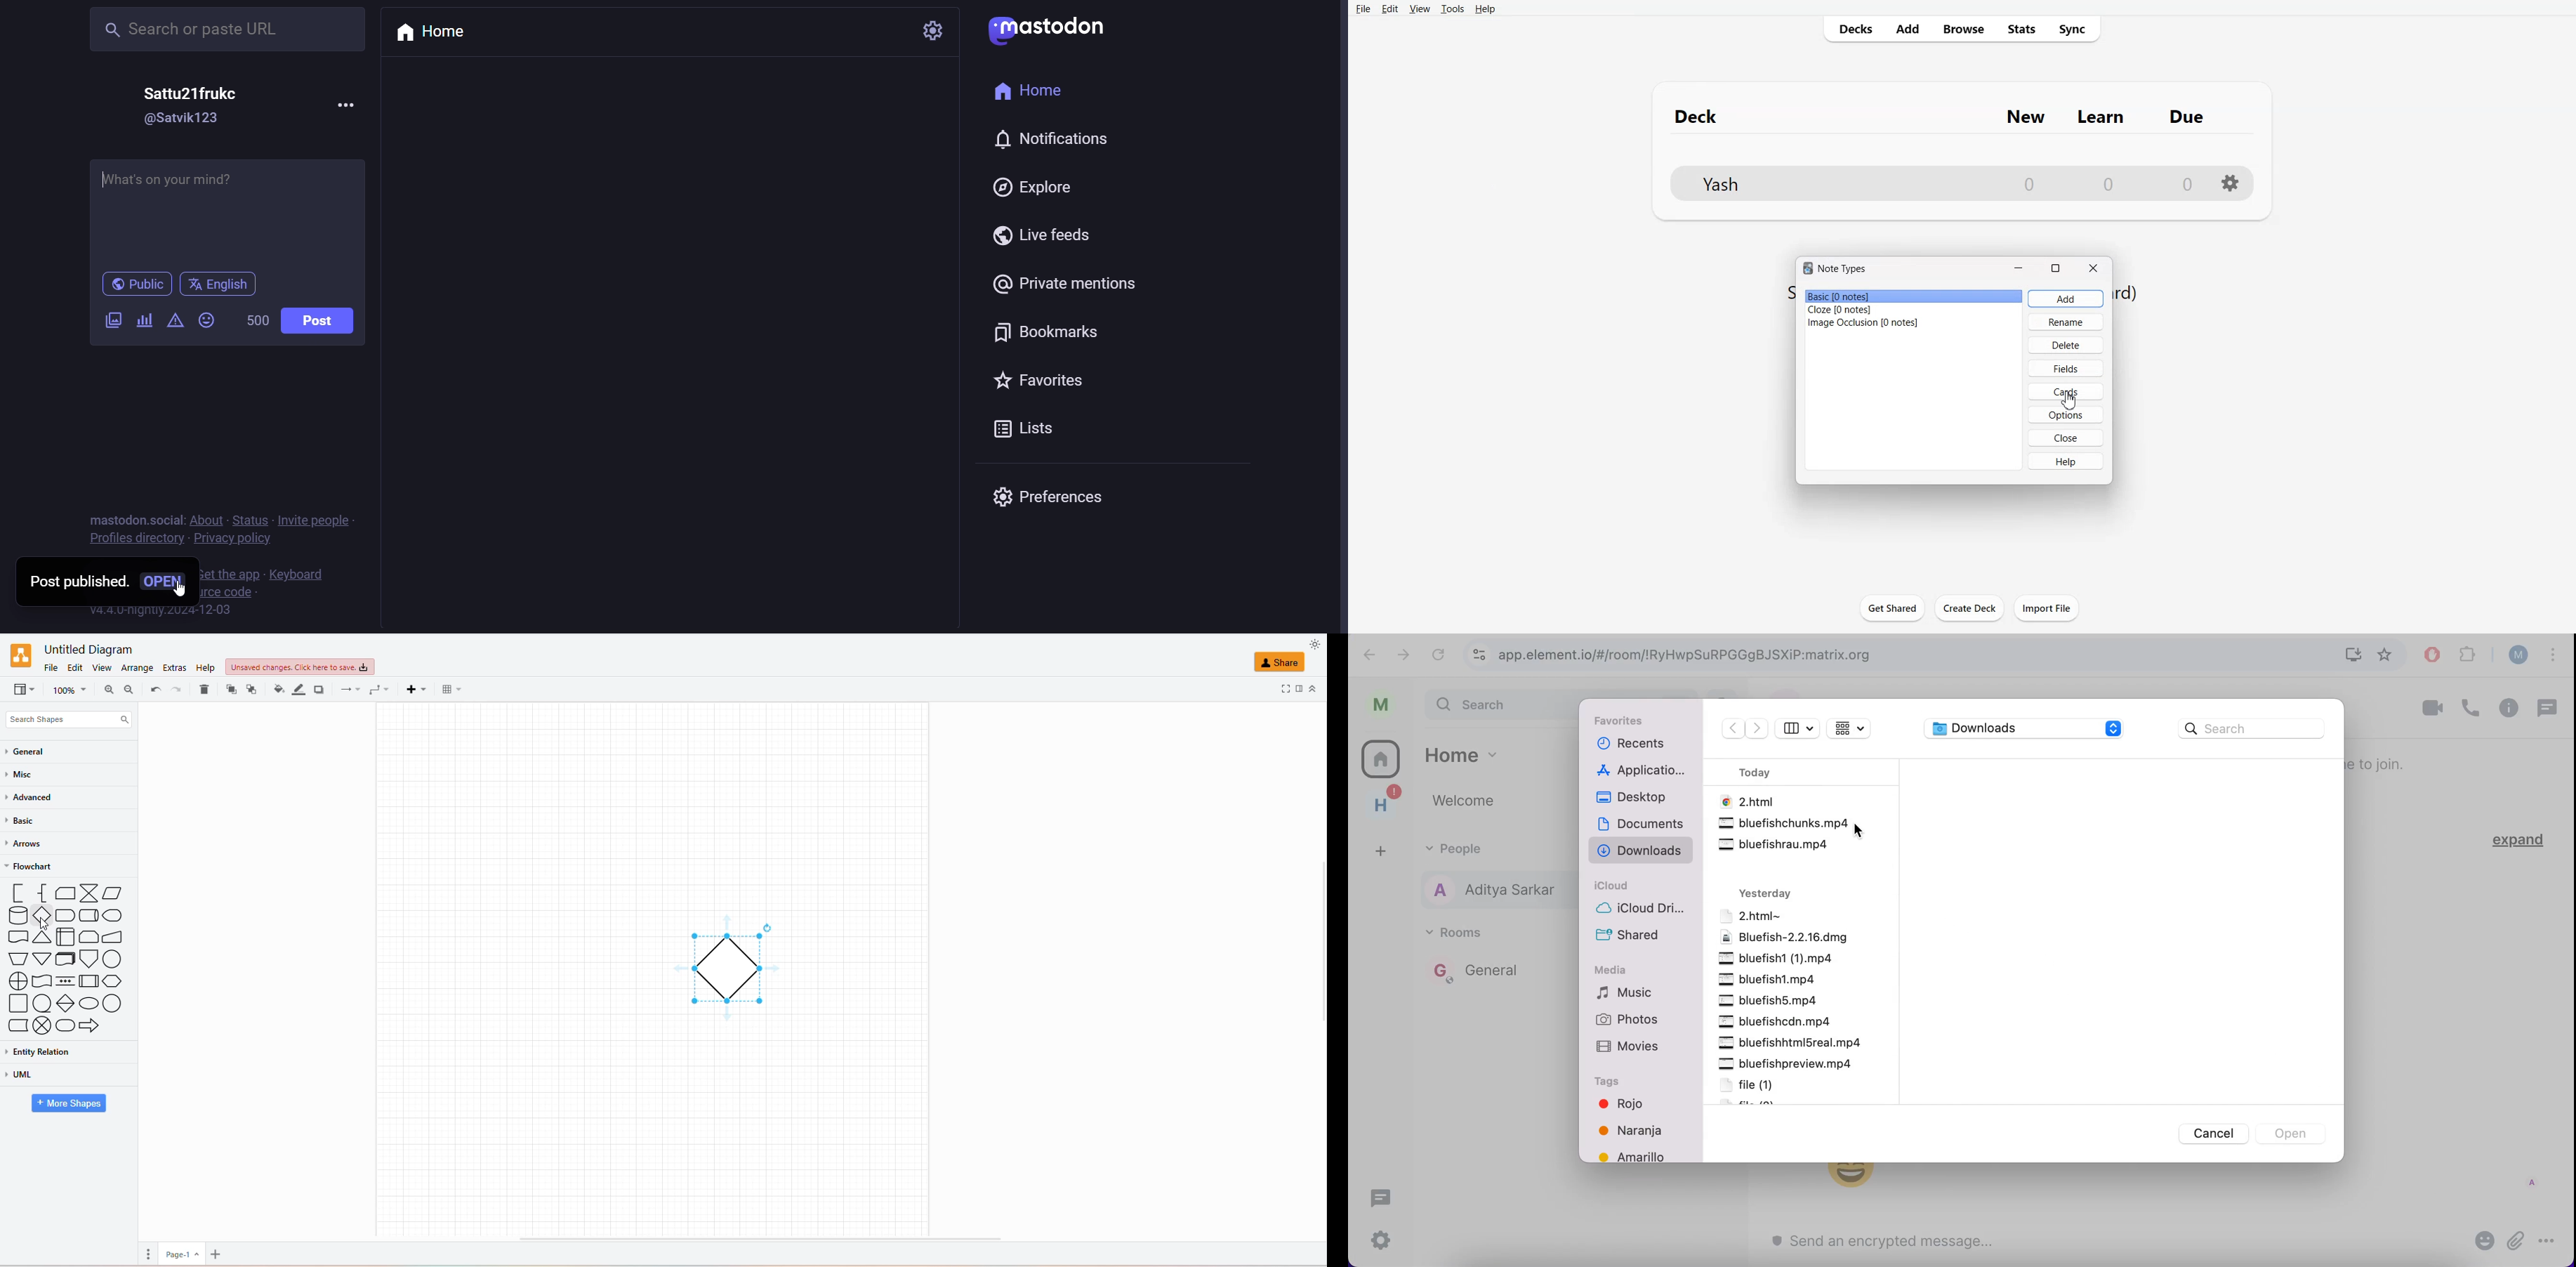 The height and width of the screenshot is (1288, 2576). I want to click on Stats, so click(2020, 28).